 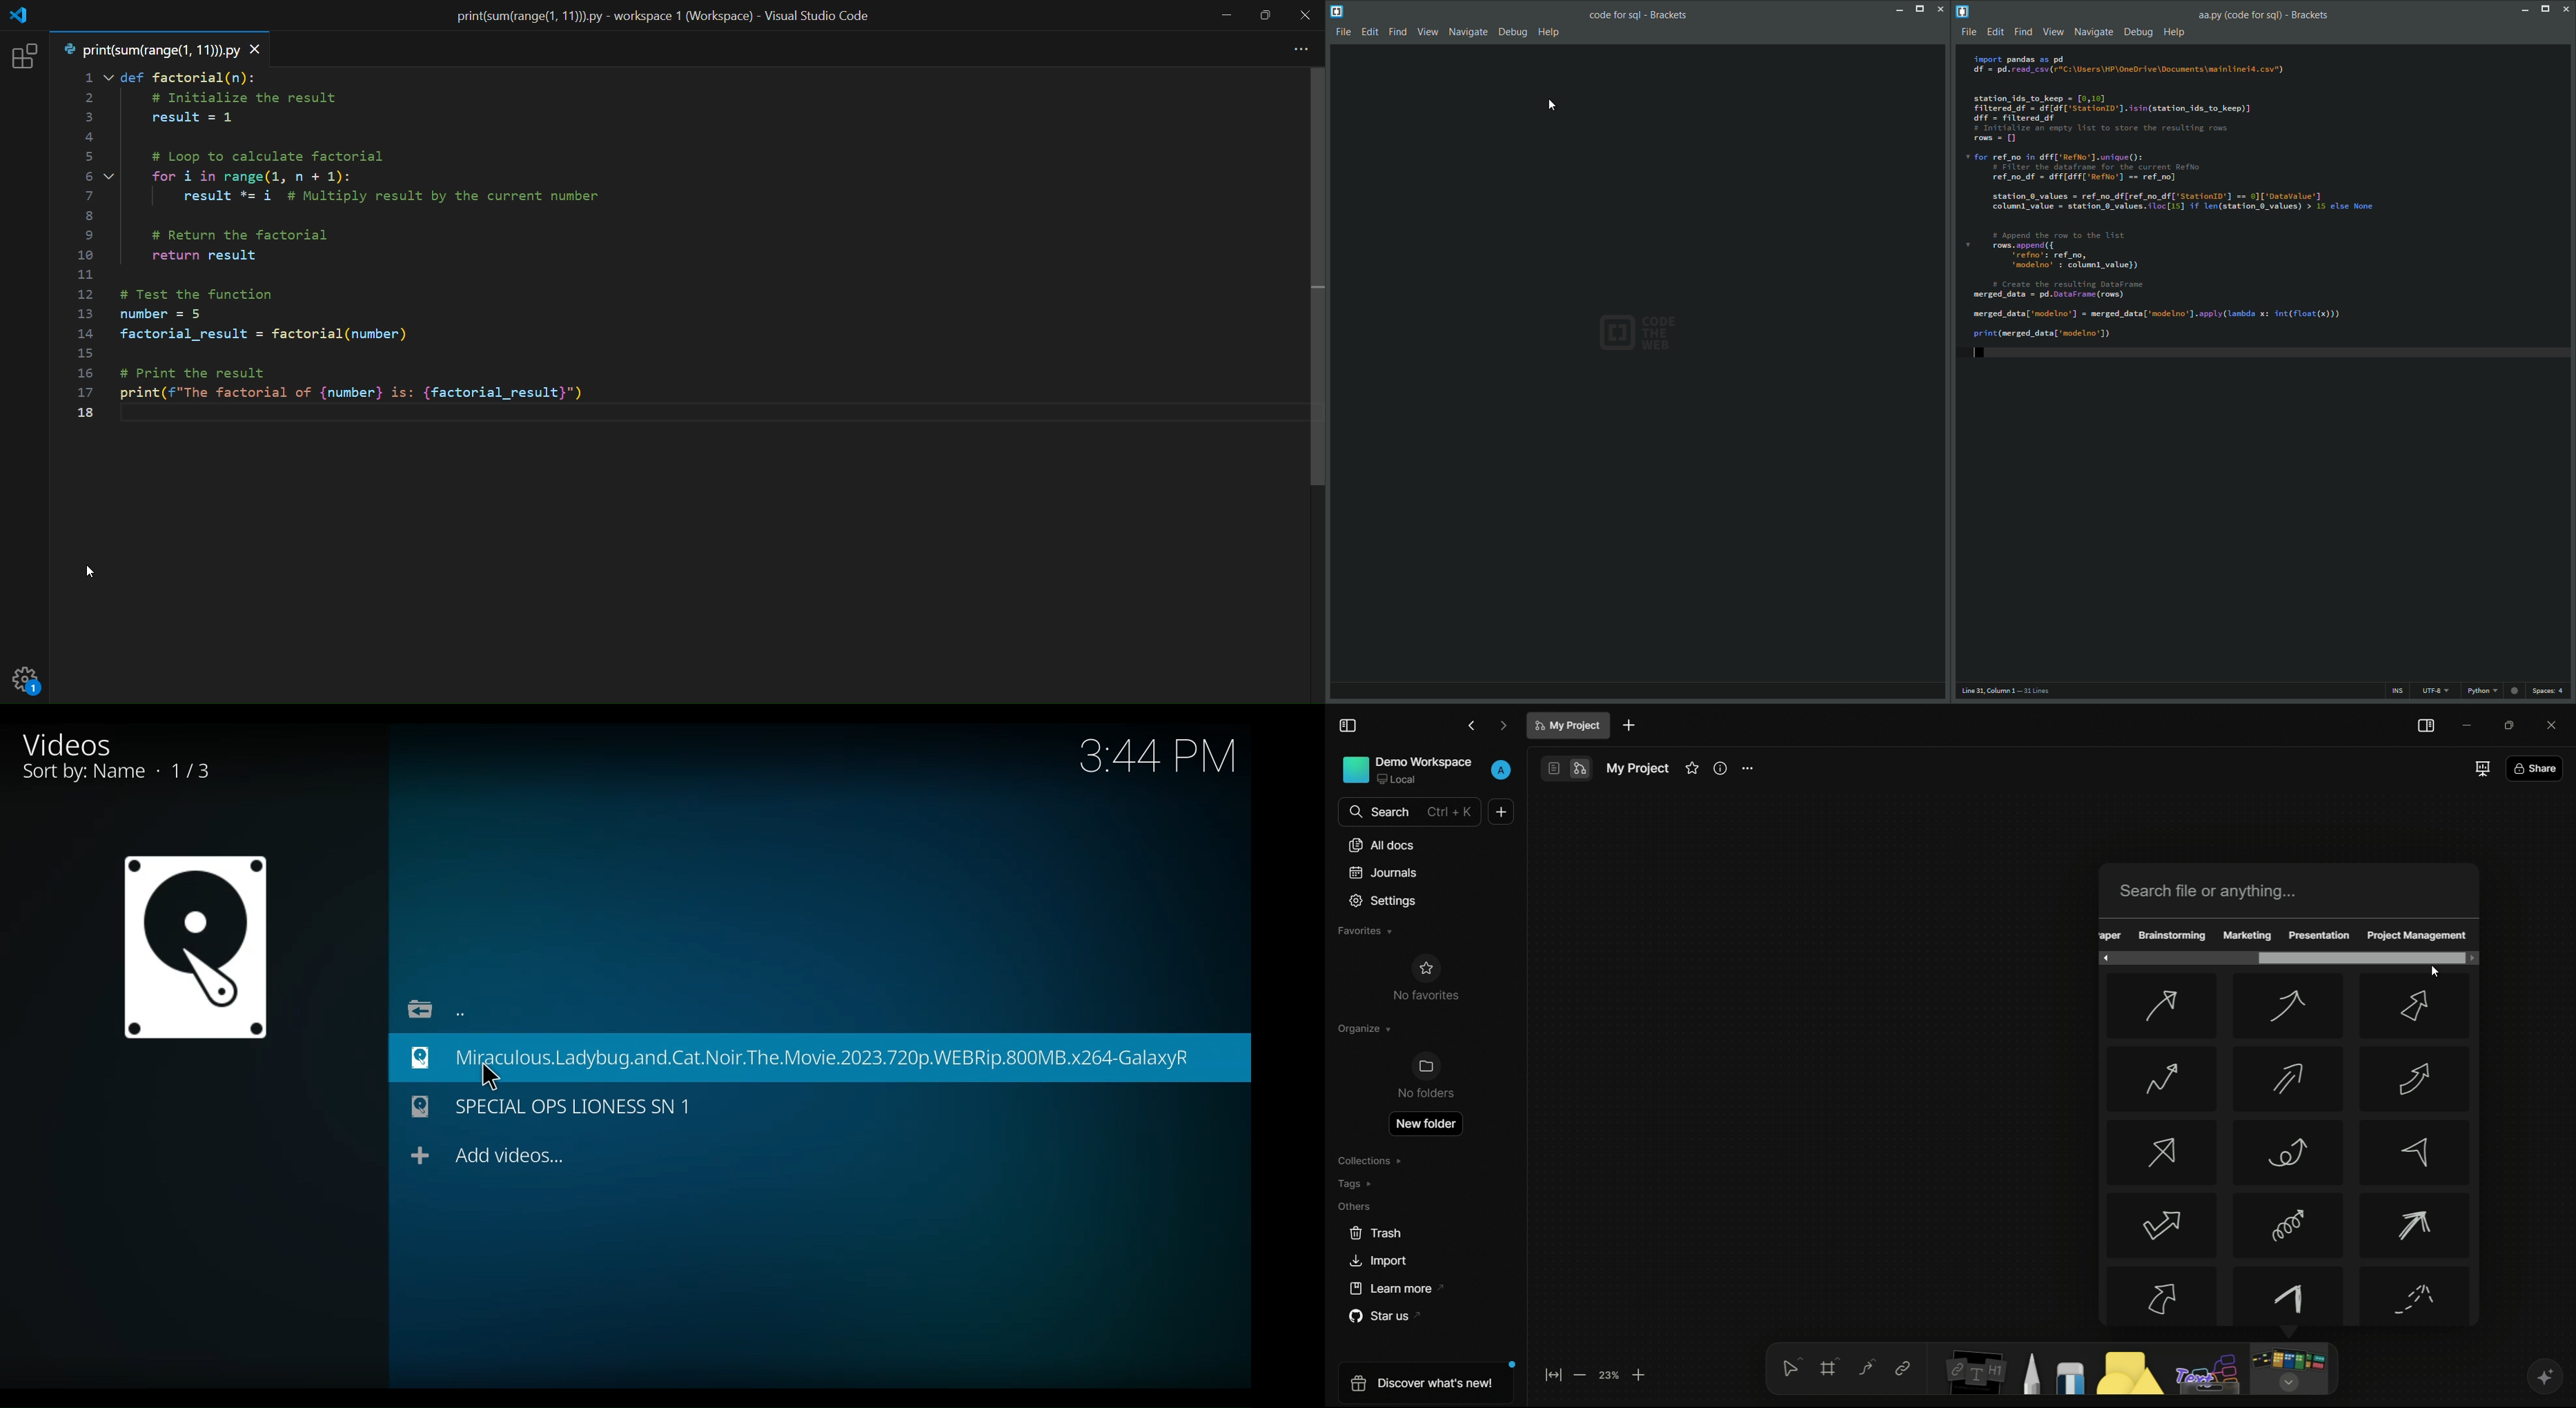 I want to click on Movie File, so click(x=553, y=1108).